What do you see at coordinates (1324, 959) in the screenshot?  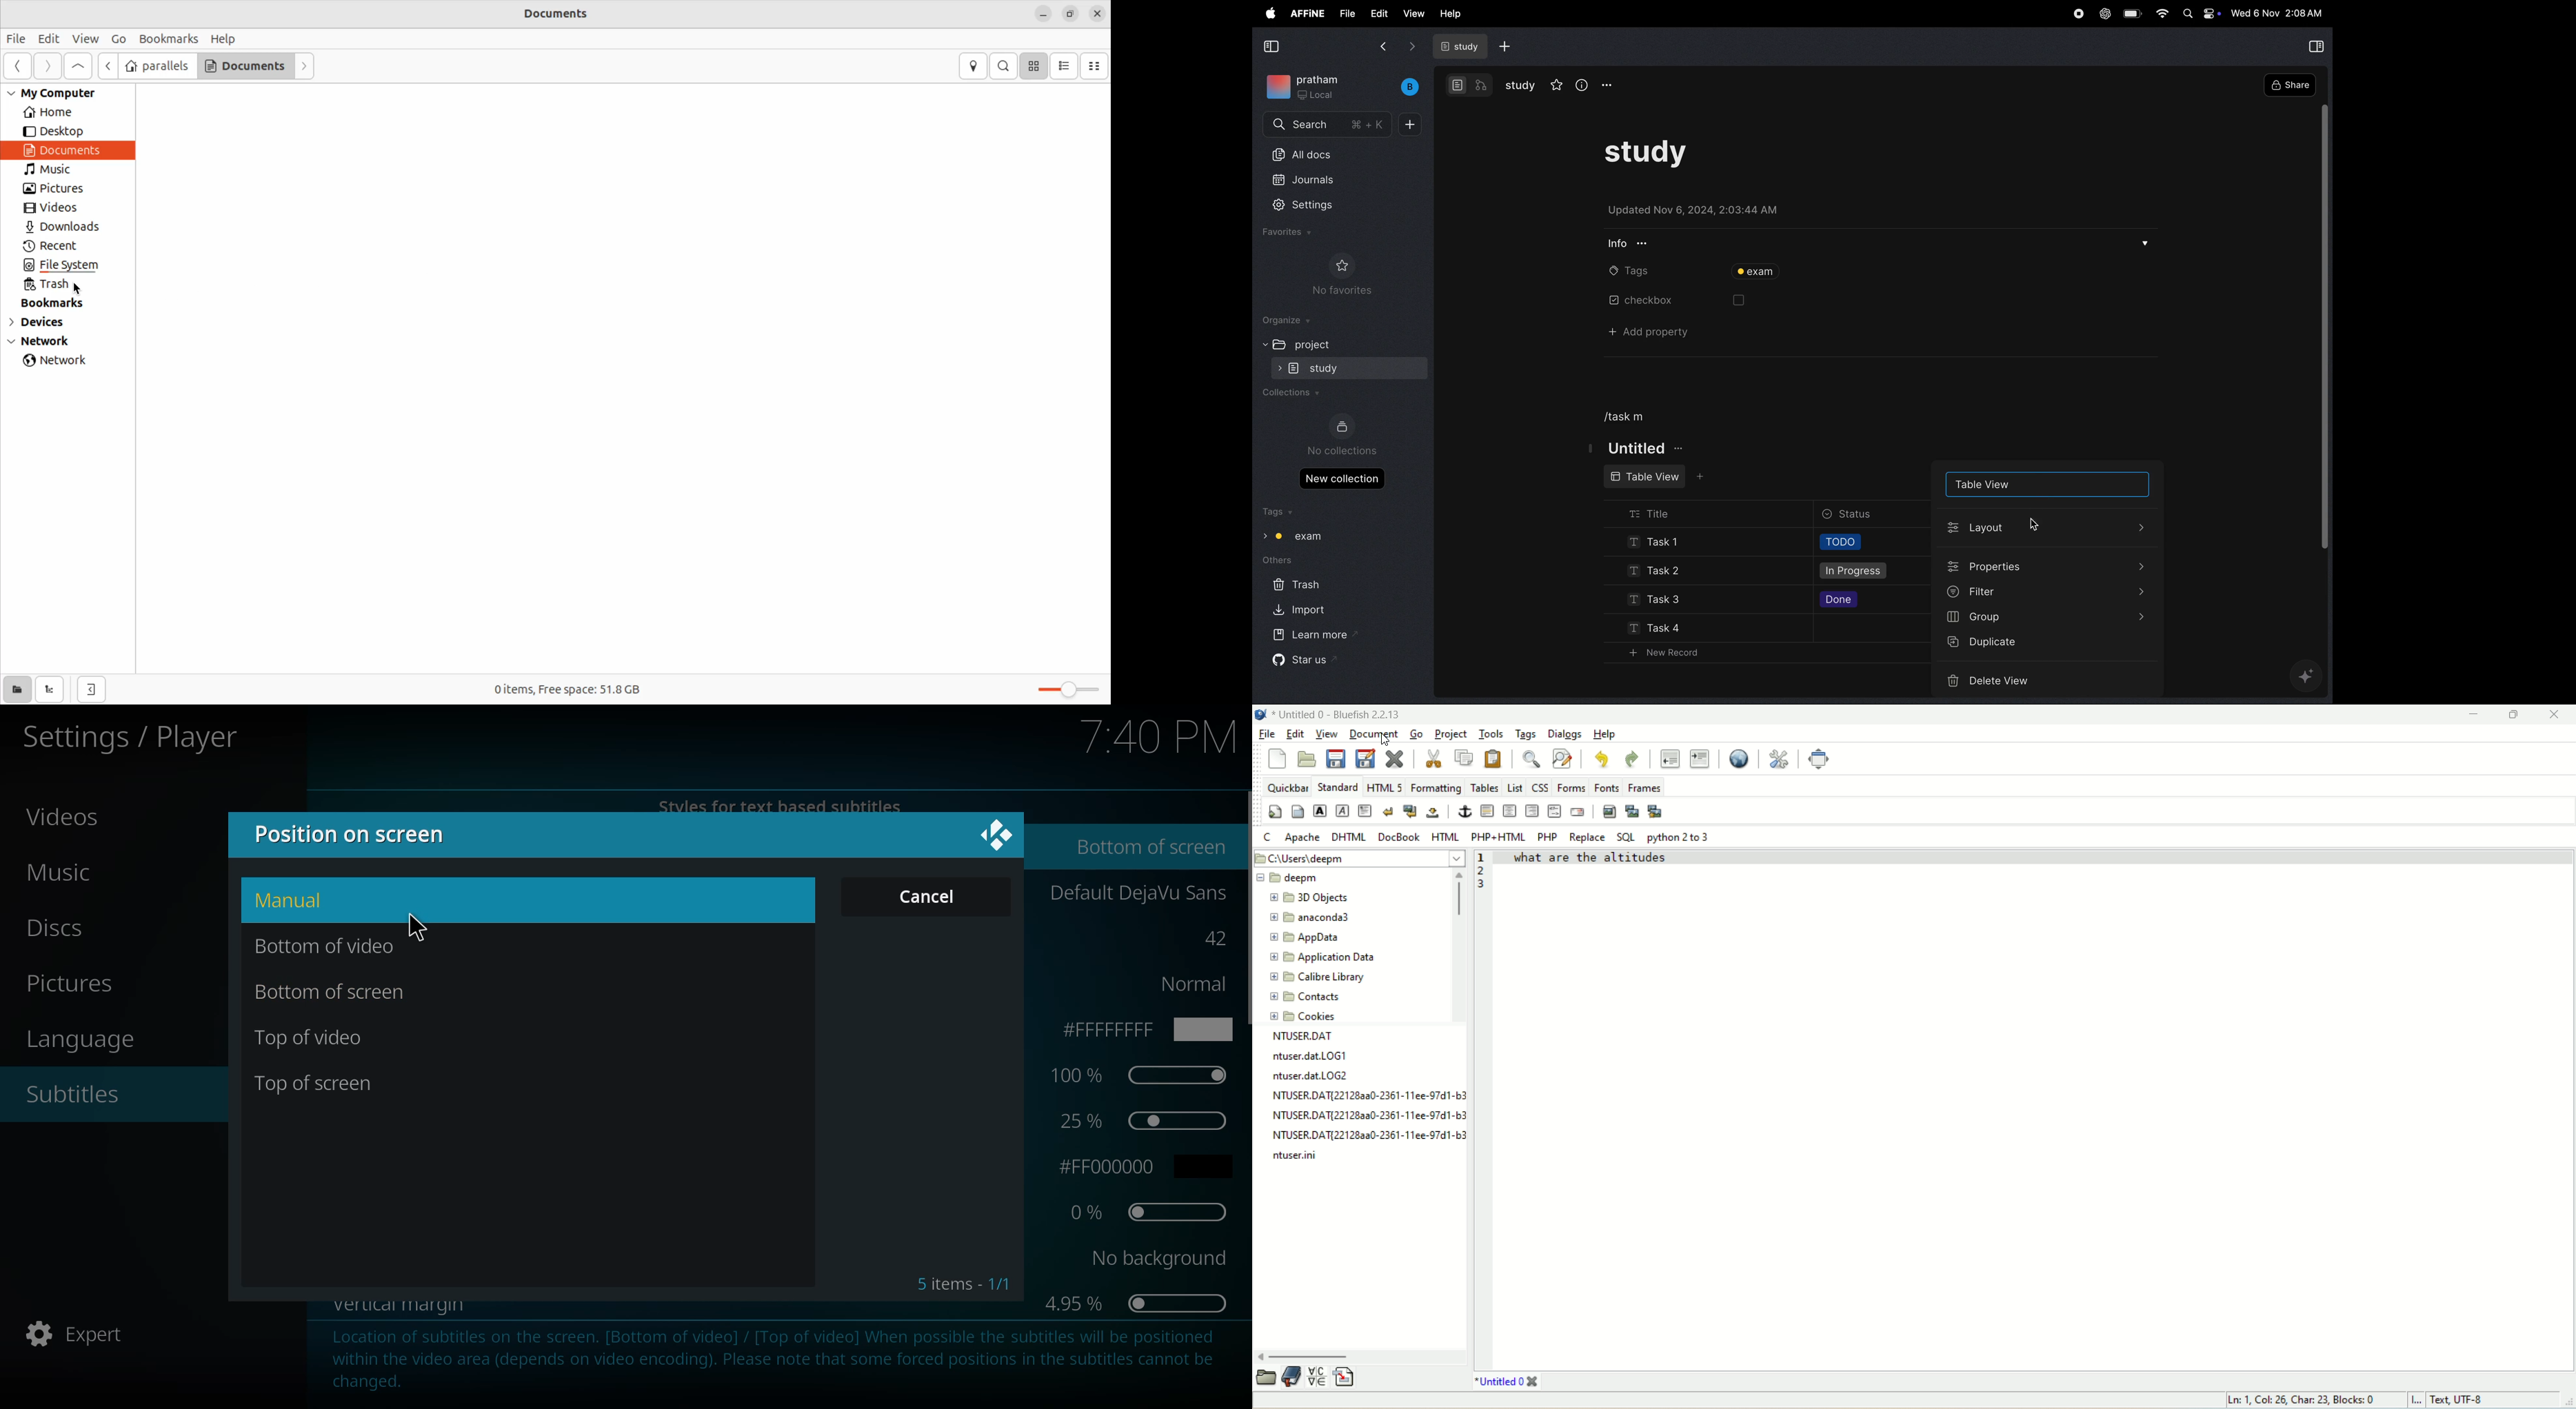 I see `application` at bounding box center [1324, 959].